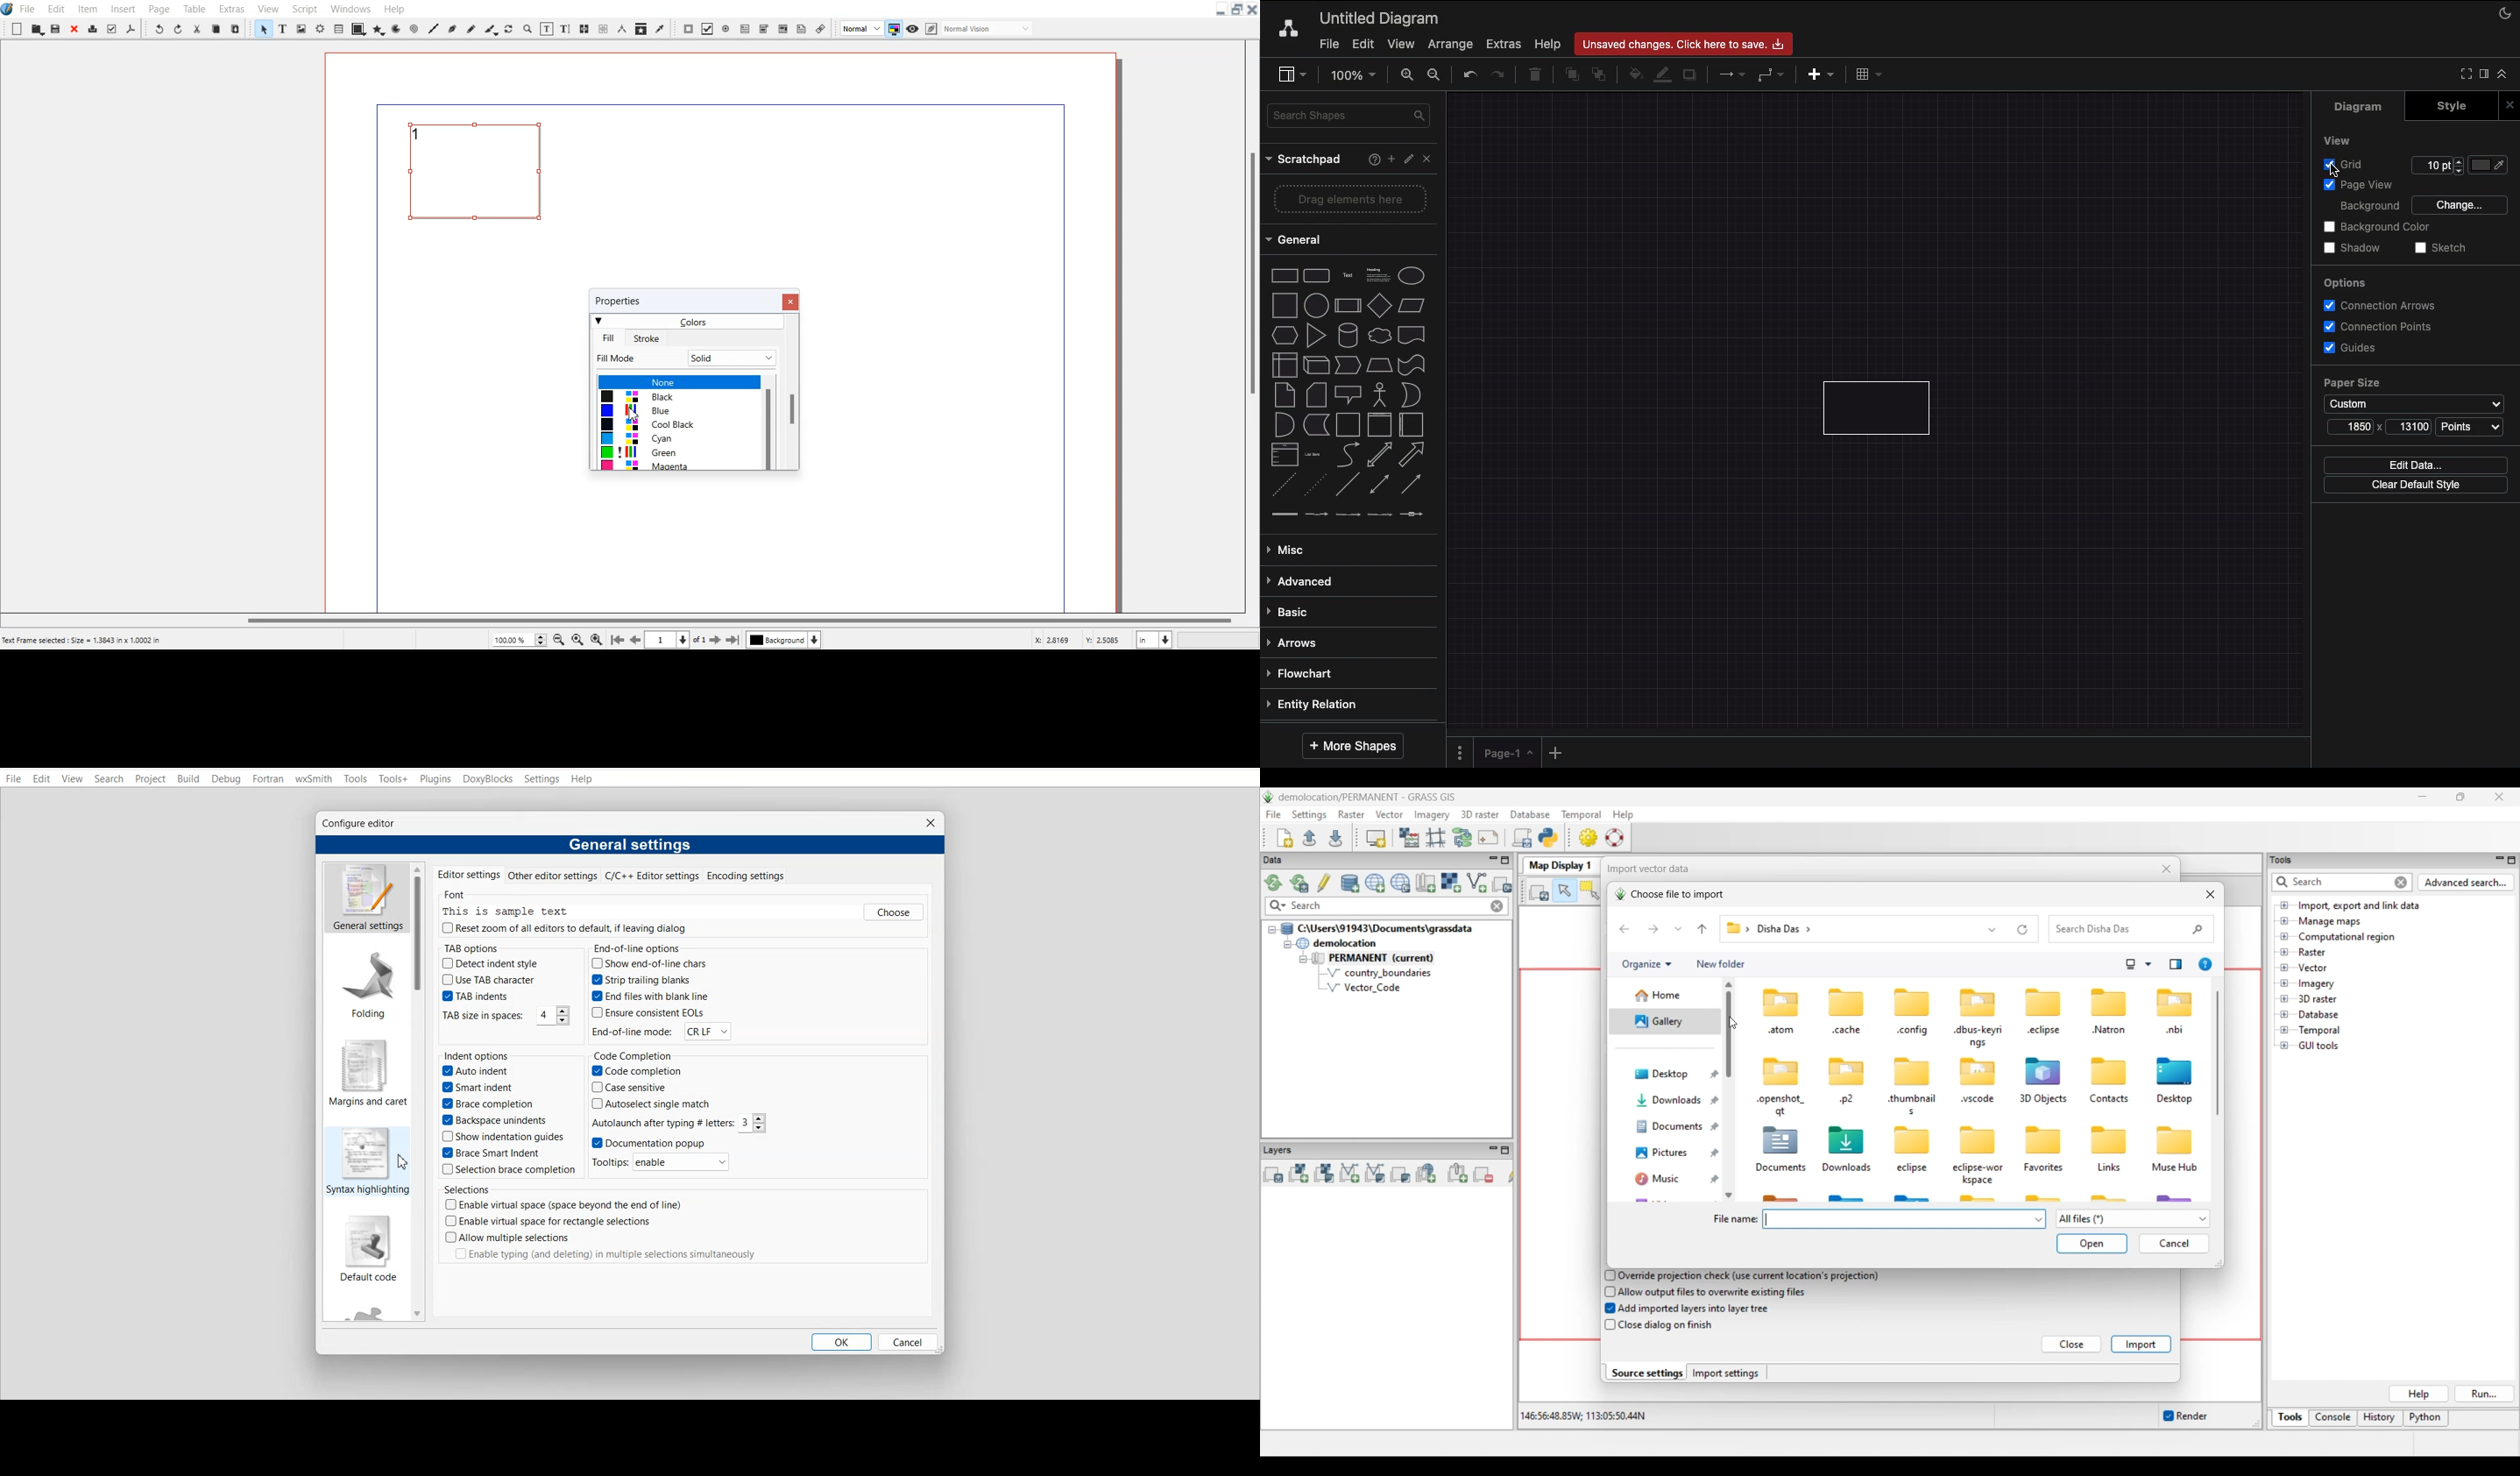  What do you see at coordinates (638, 1071) in the screenshot?
I see `Code completion` at bounding box center [638, 1071].